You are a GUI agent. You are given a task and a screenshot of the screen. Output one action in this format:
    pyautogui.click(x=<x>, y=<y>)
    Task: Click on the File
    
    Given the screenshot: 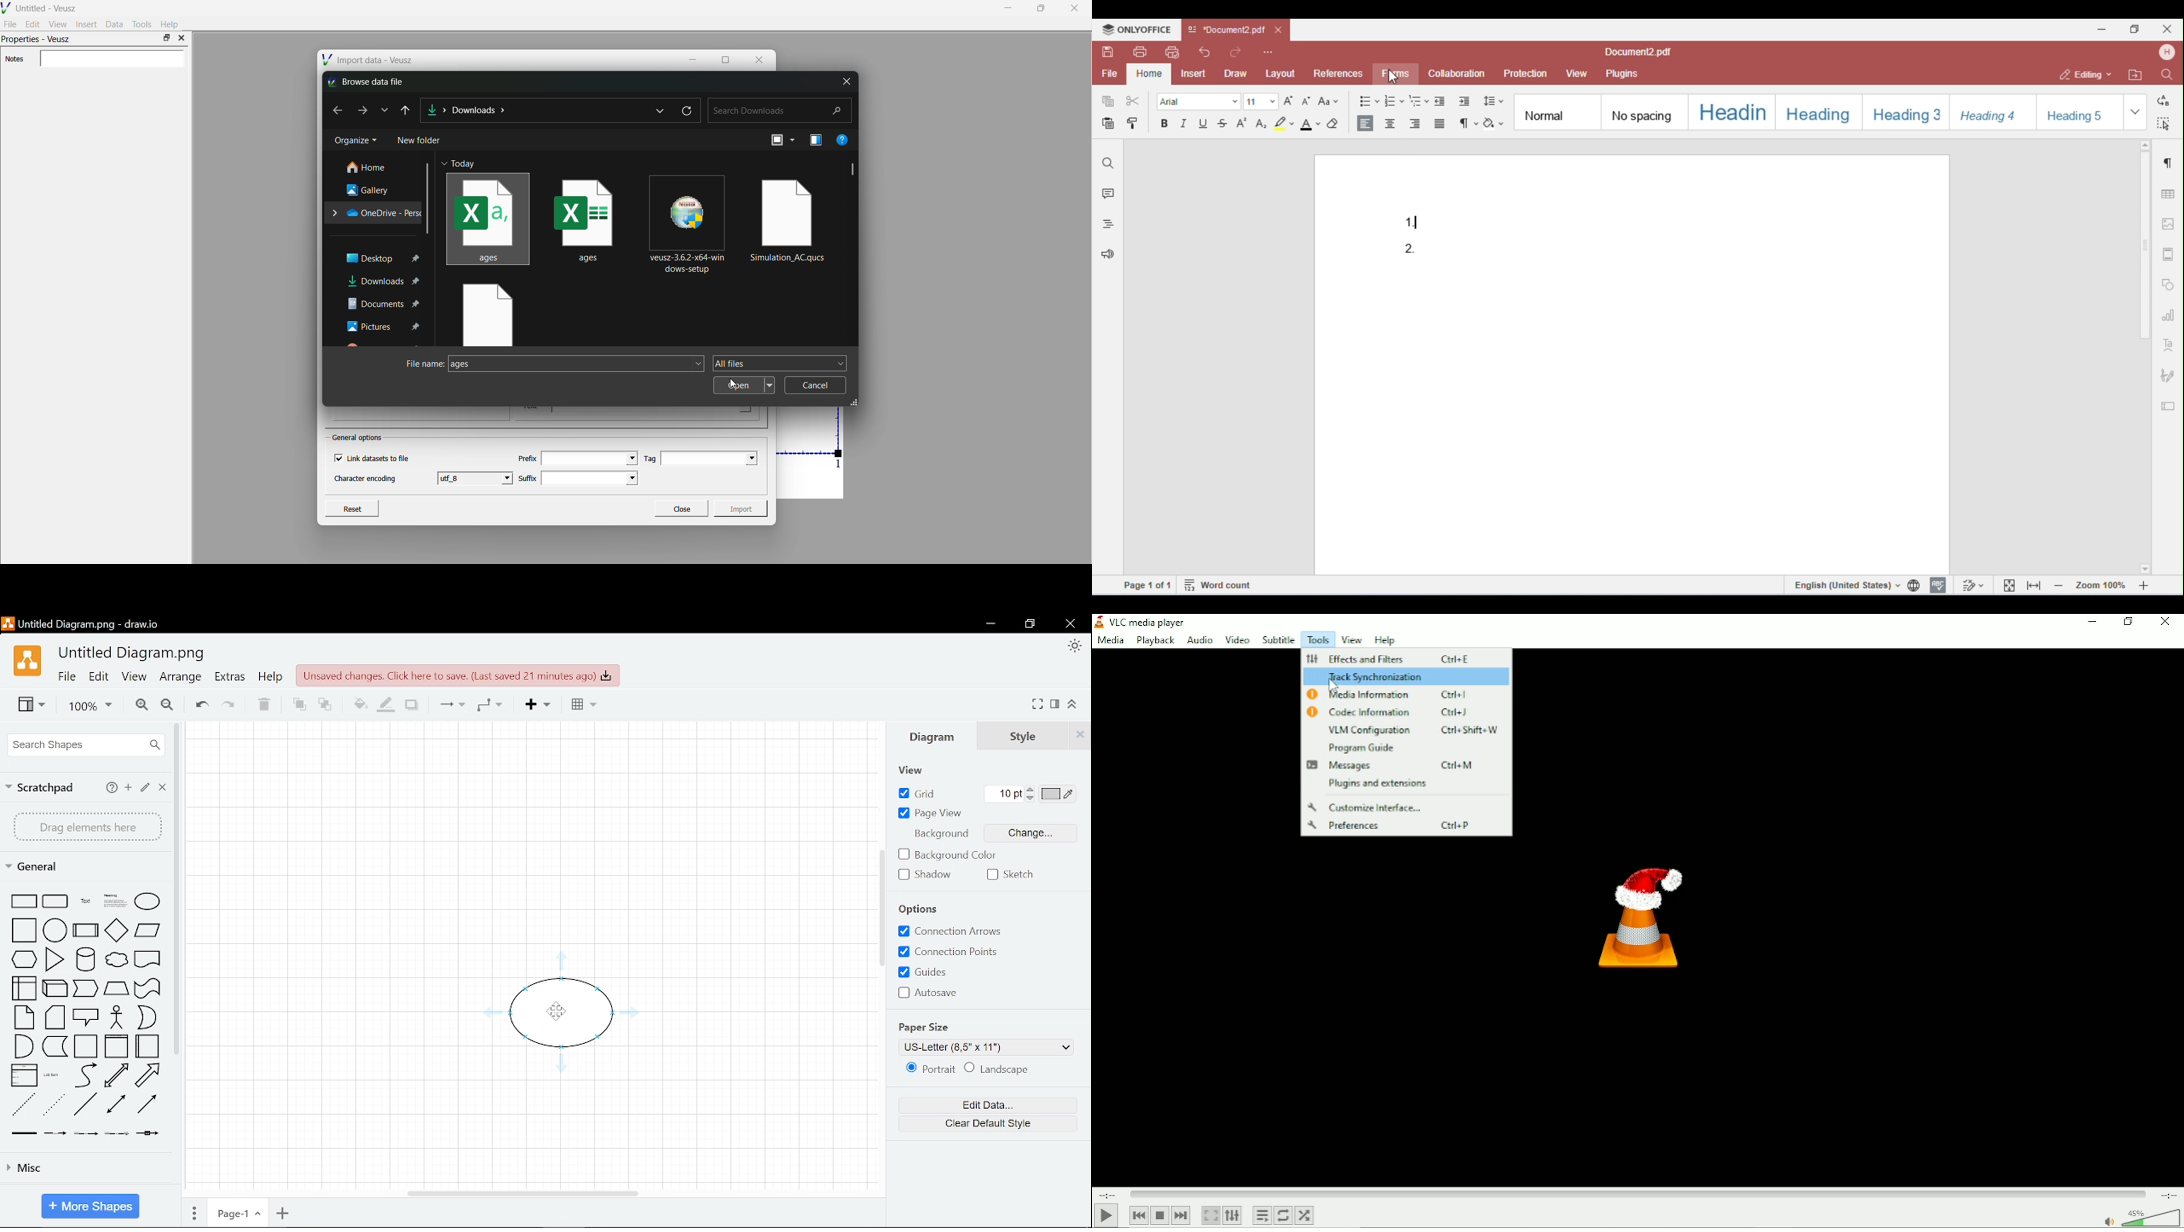 What is the action you would take?
    pyautogui.click(x=65, y=676)
    